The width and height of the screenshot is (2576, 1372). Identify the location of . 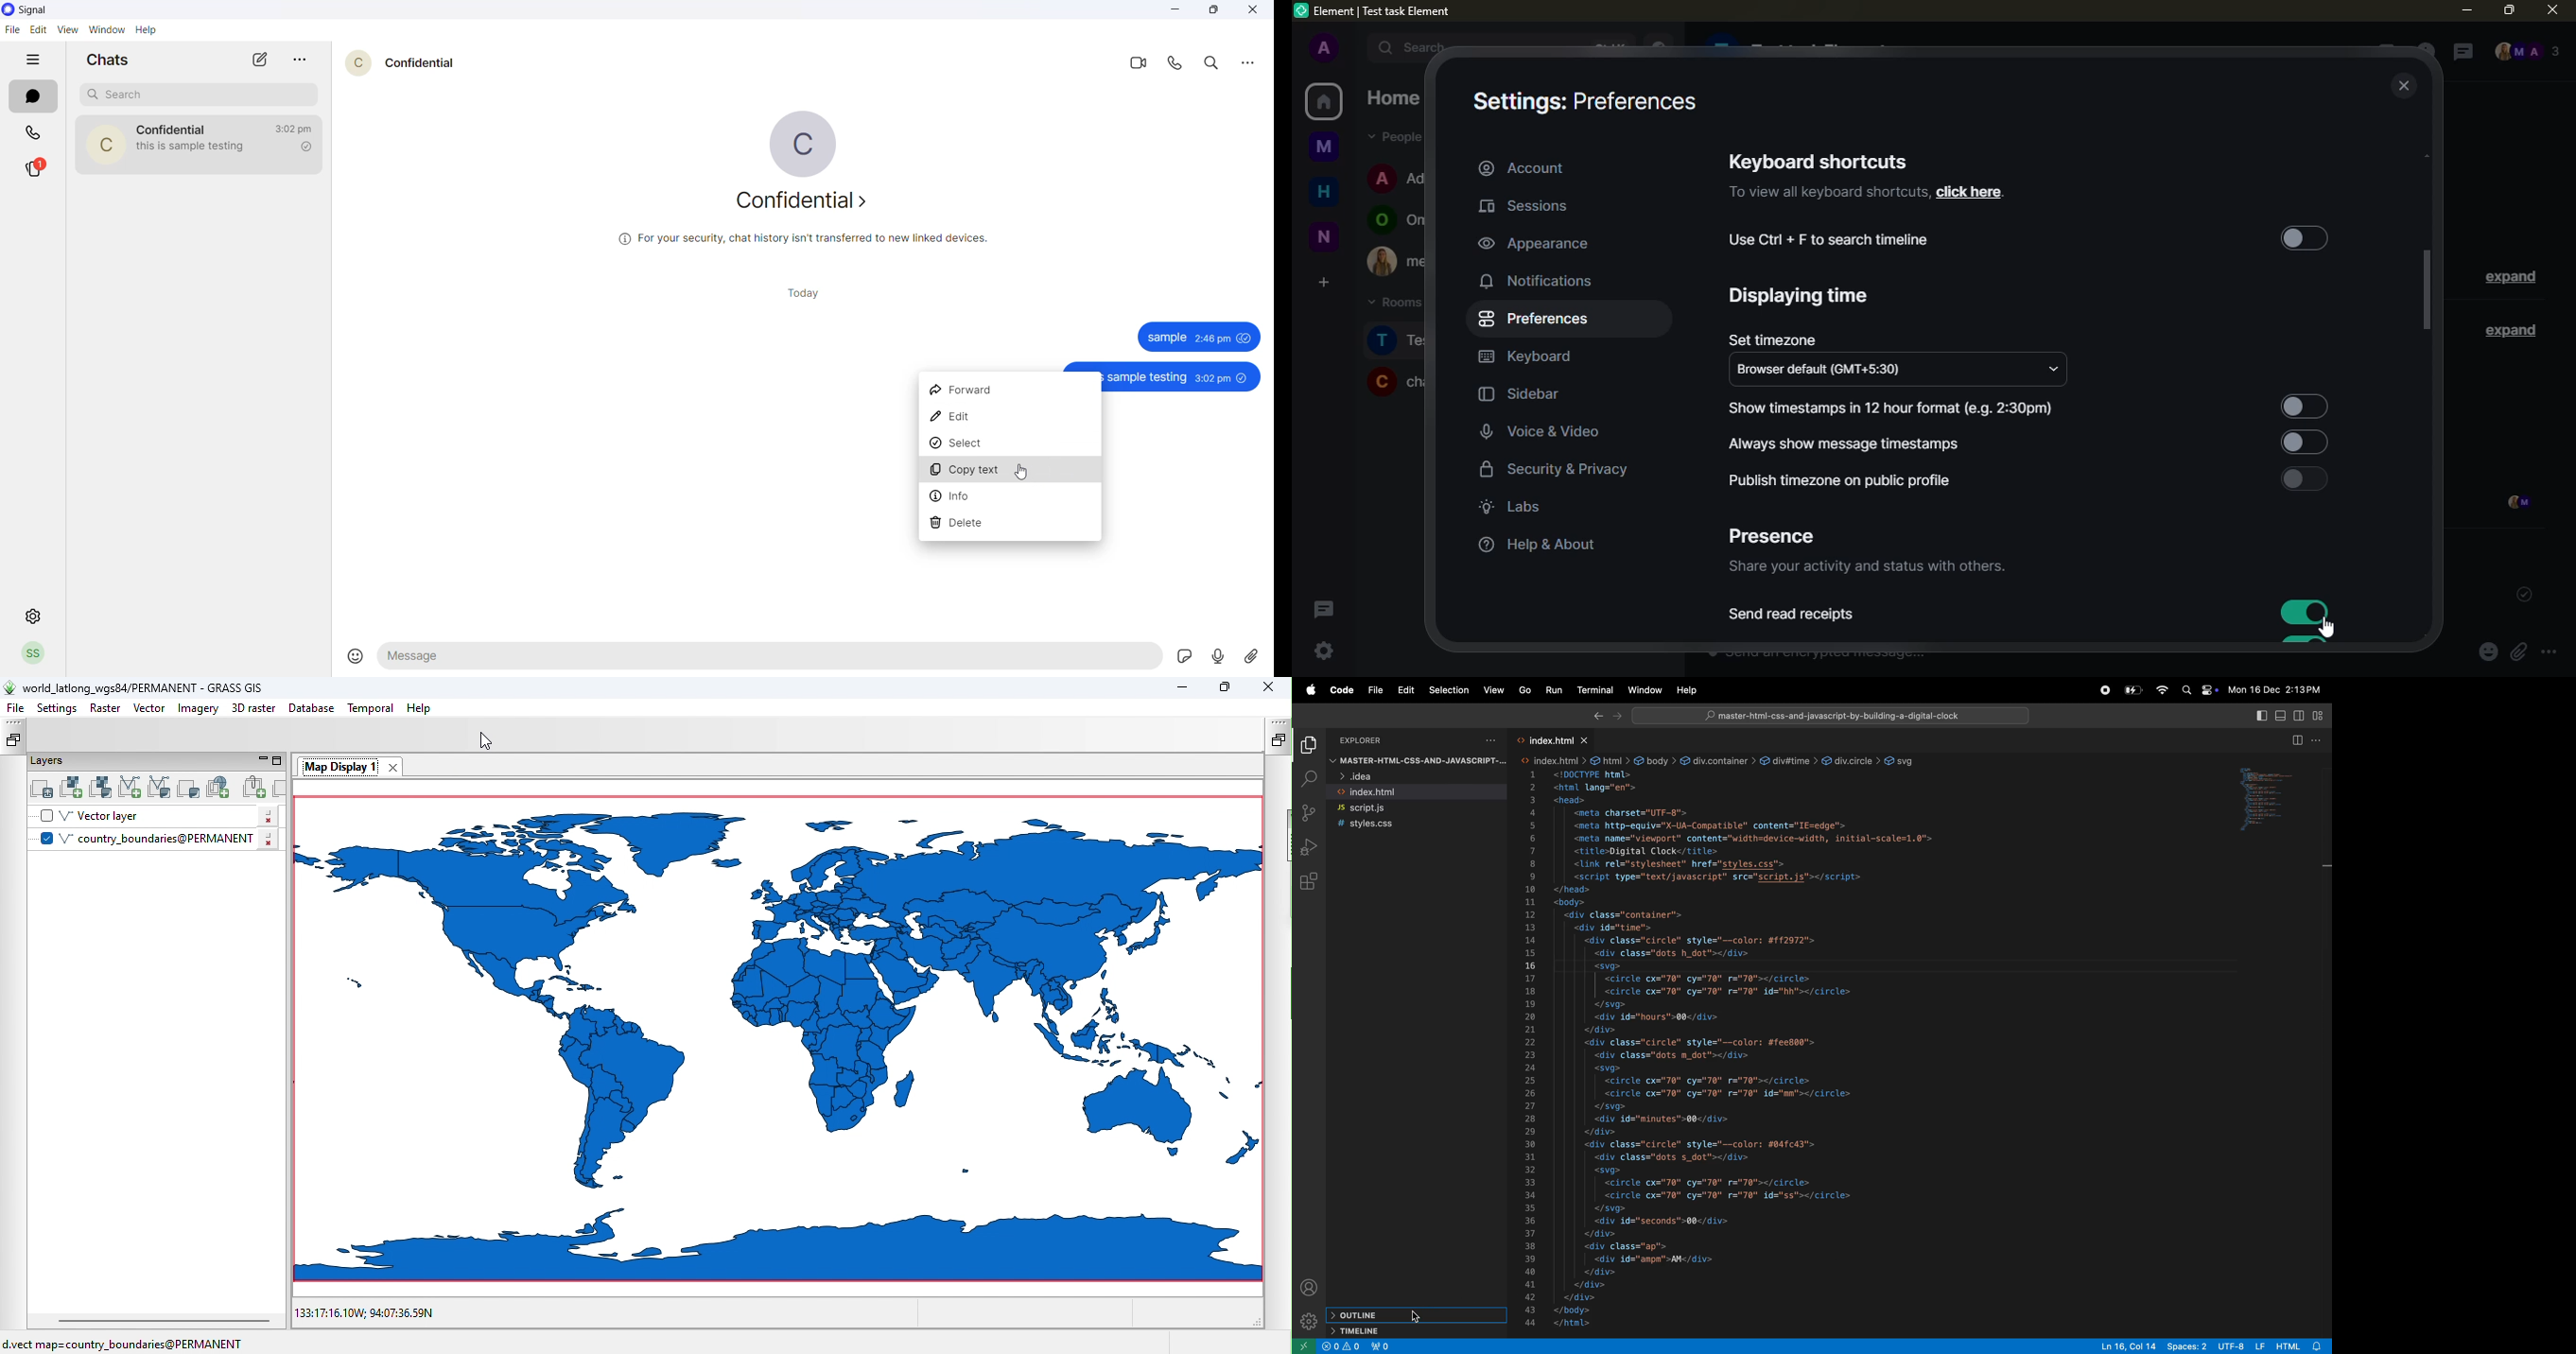
(1183, 376).